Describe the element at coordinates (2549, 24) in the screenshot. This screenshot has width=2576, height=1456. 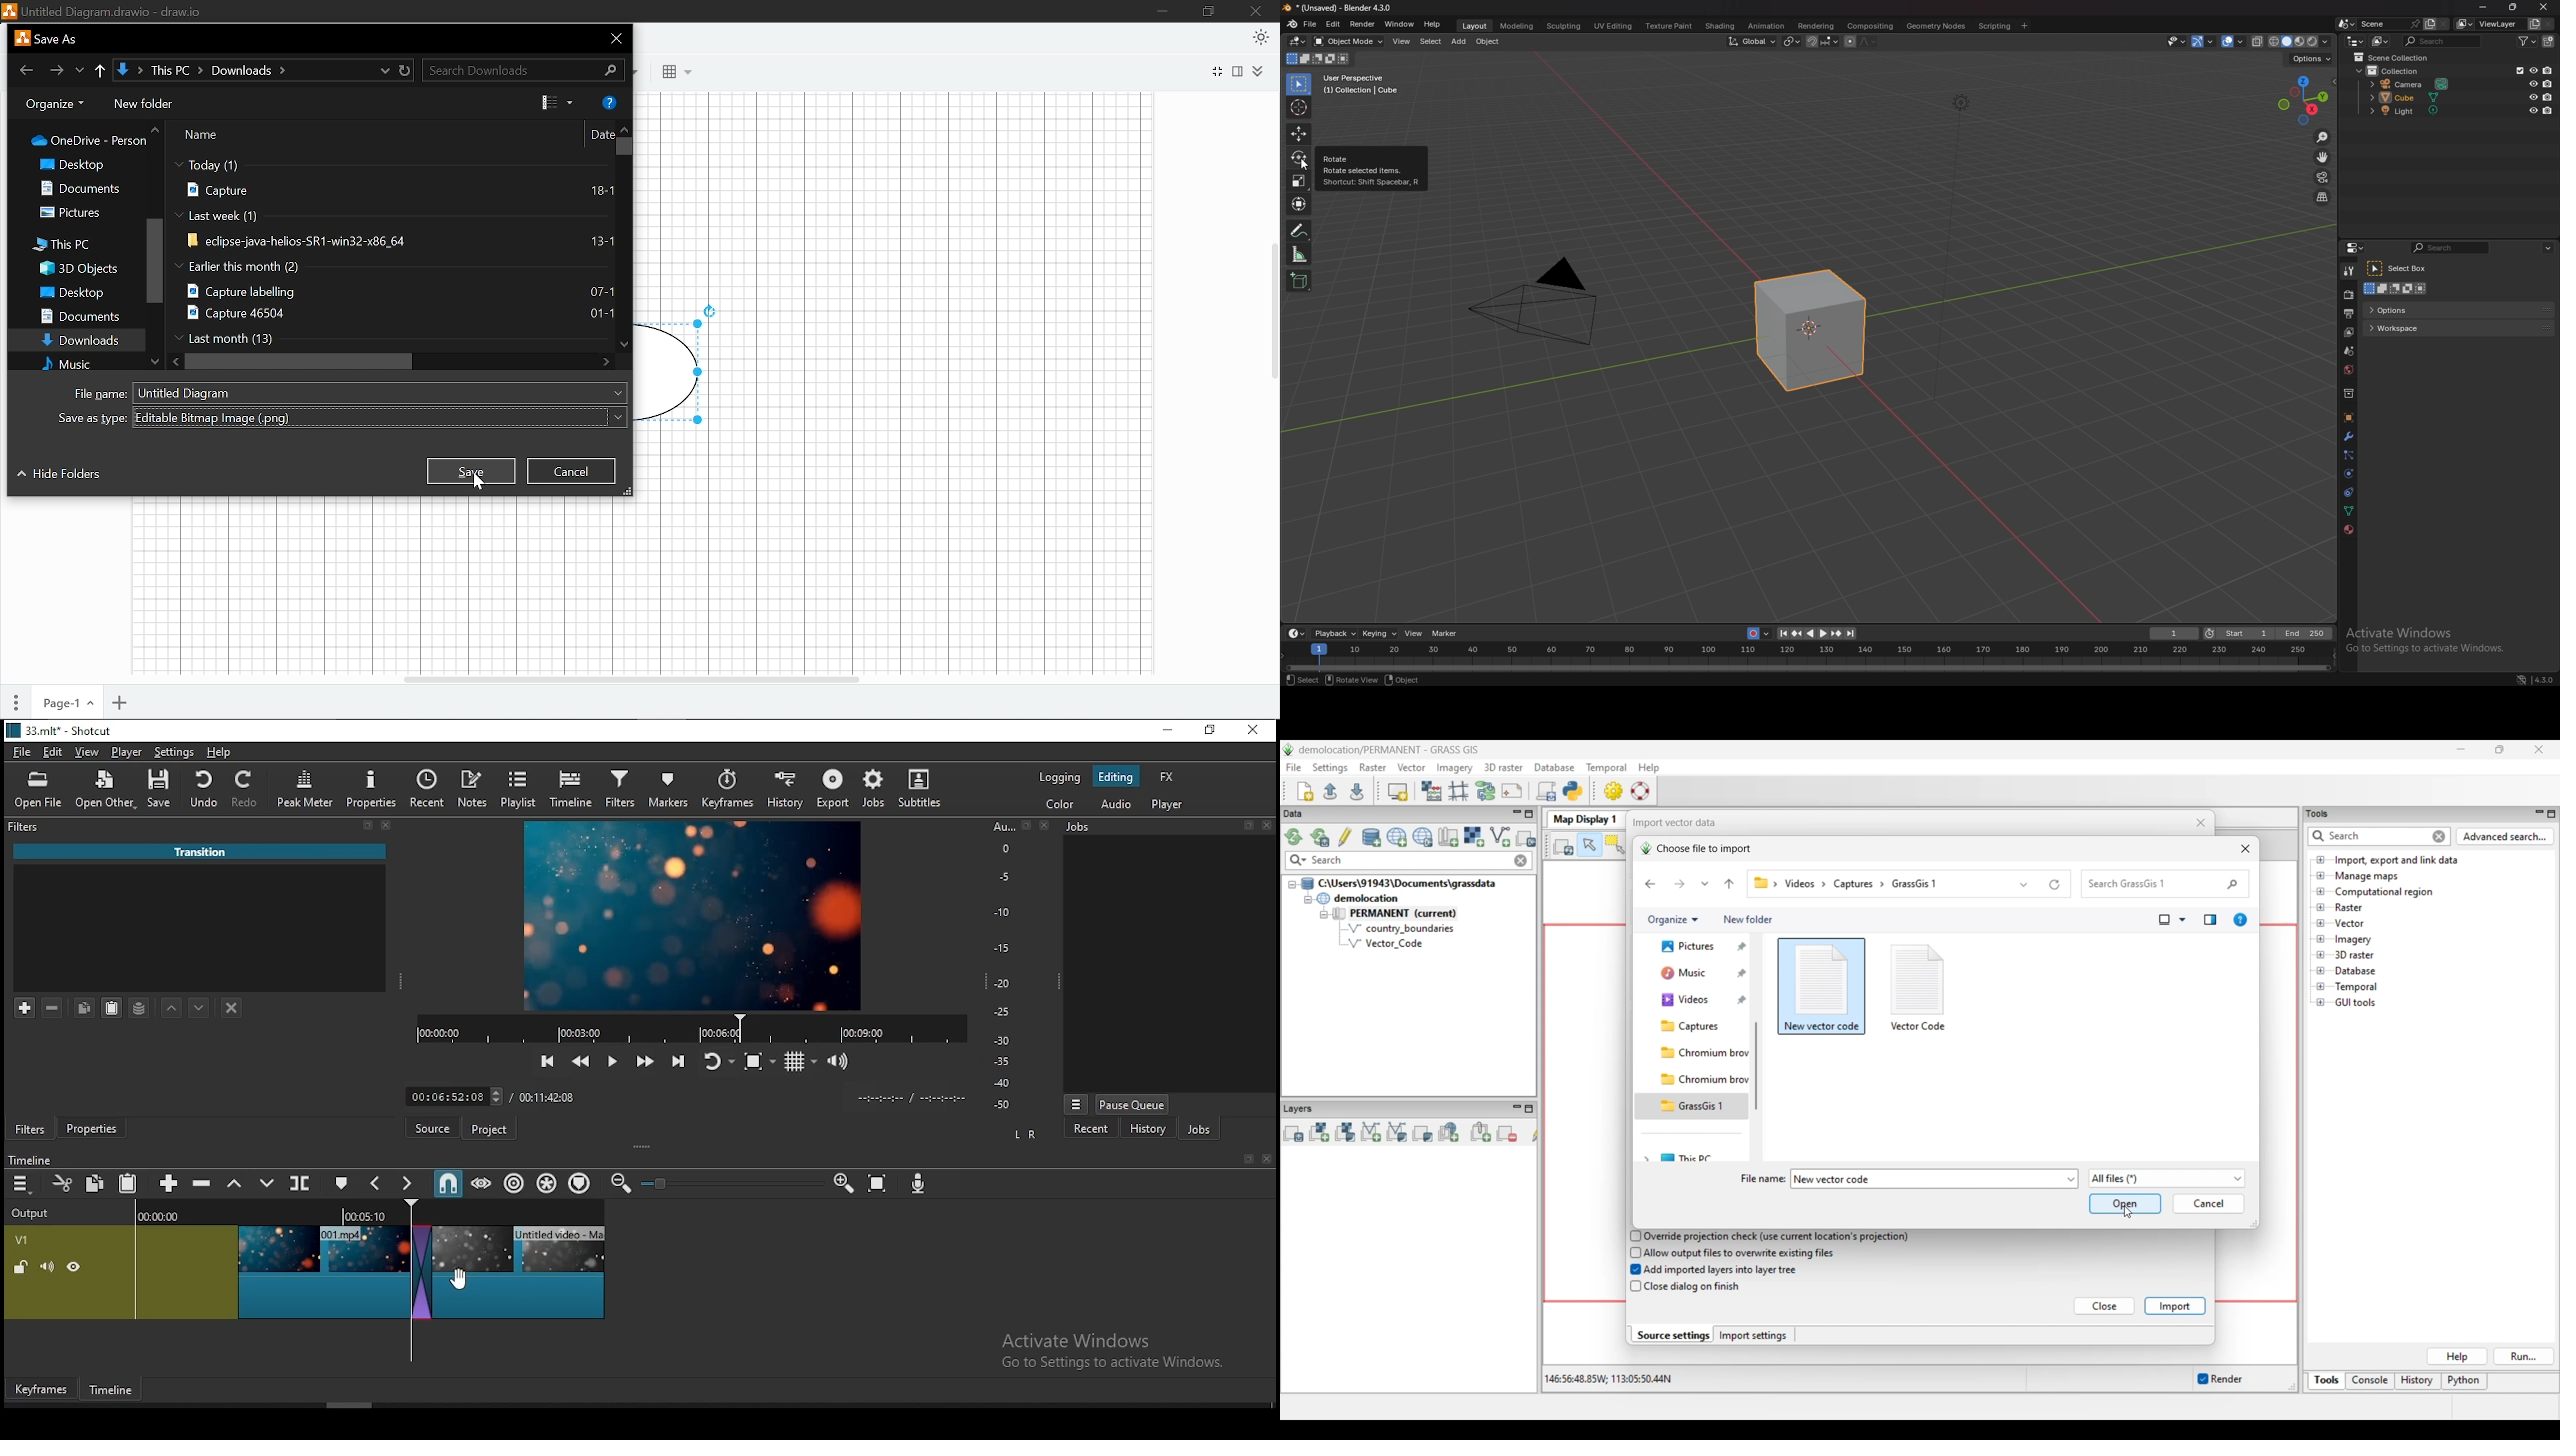
I see `remove view layer` at that location.